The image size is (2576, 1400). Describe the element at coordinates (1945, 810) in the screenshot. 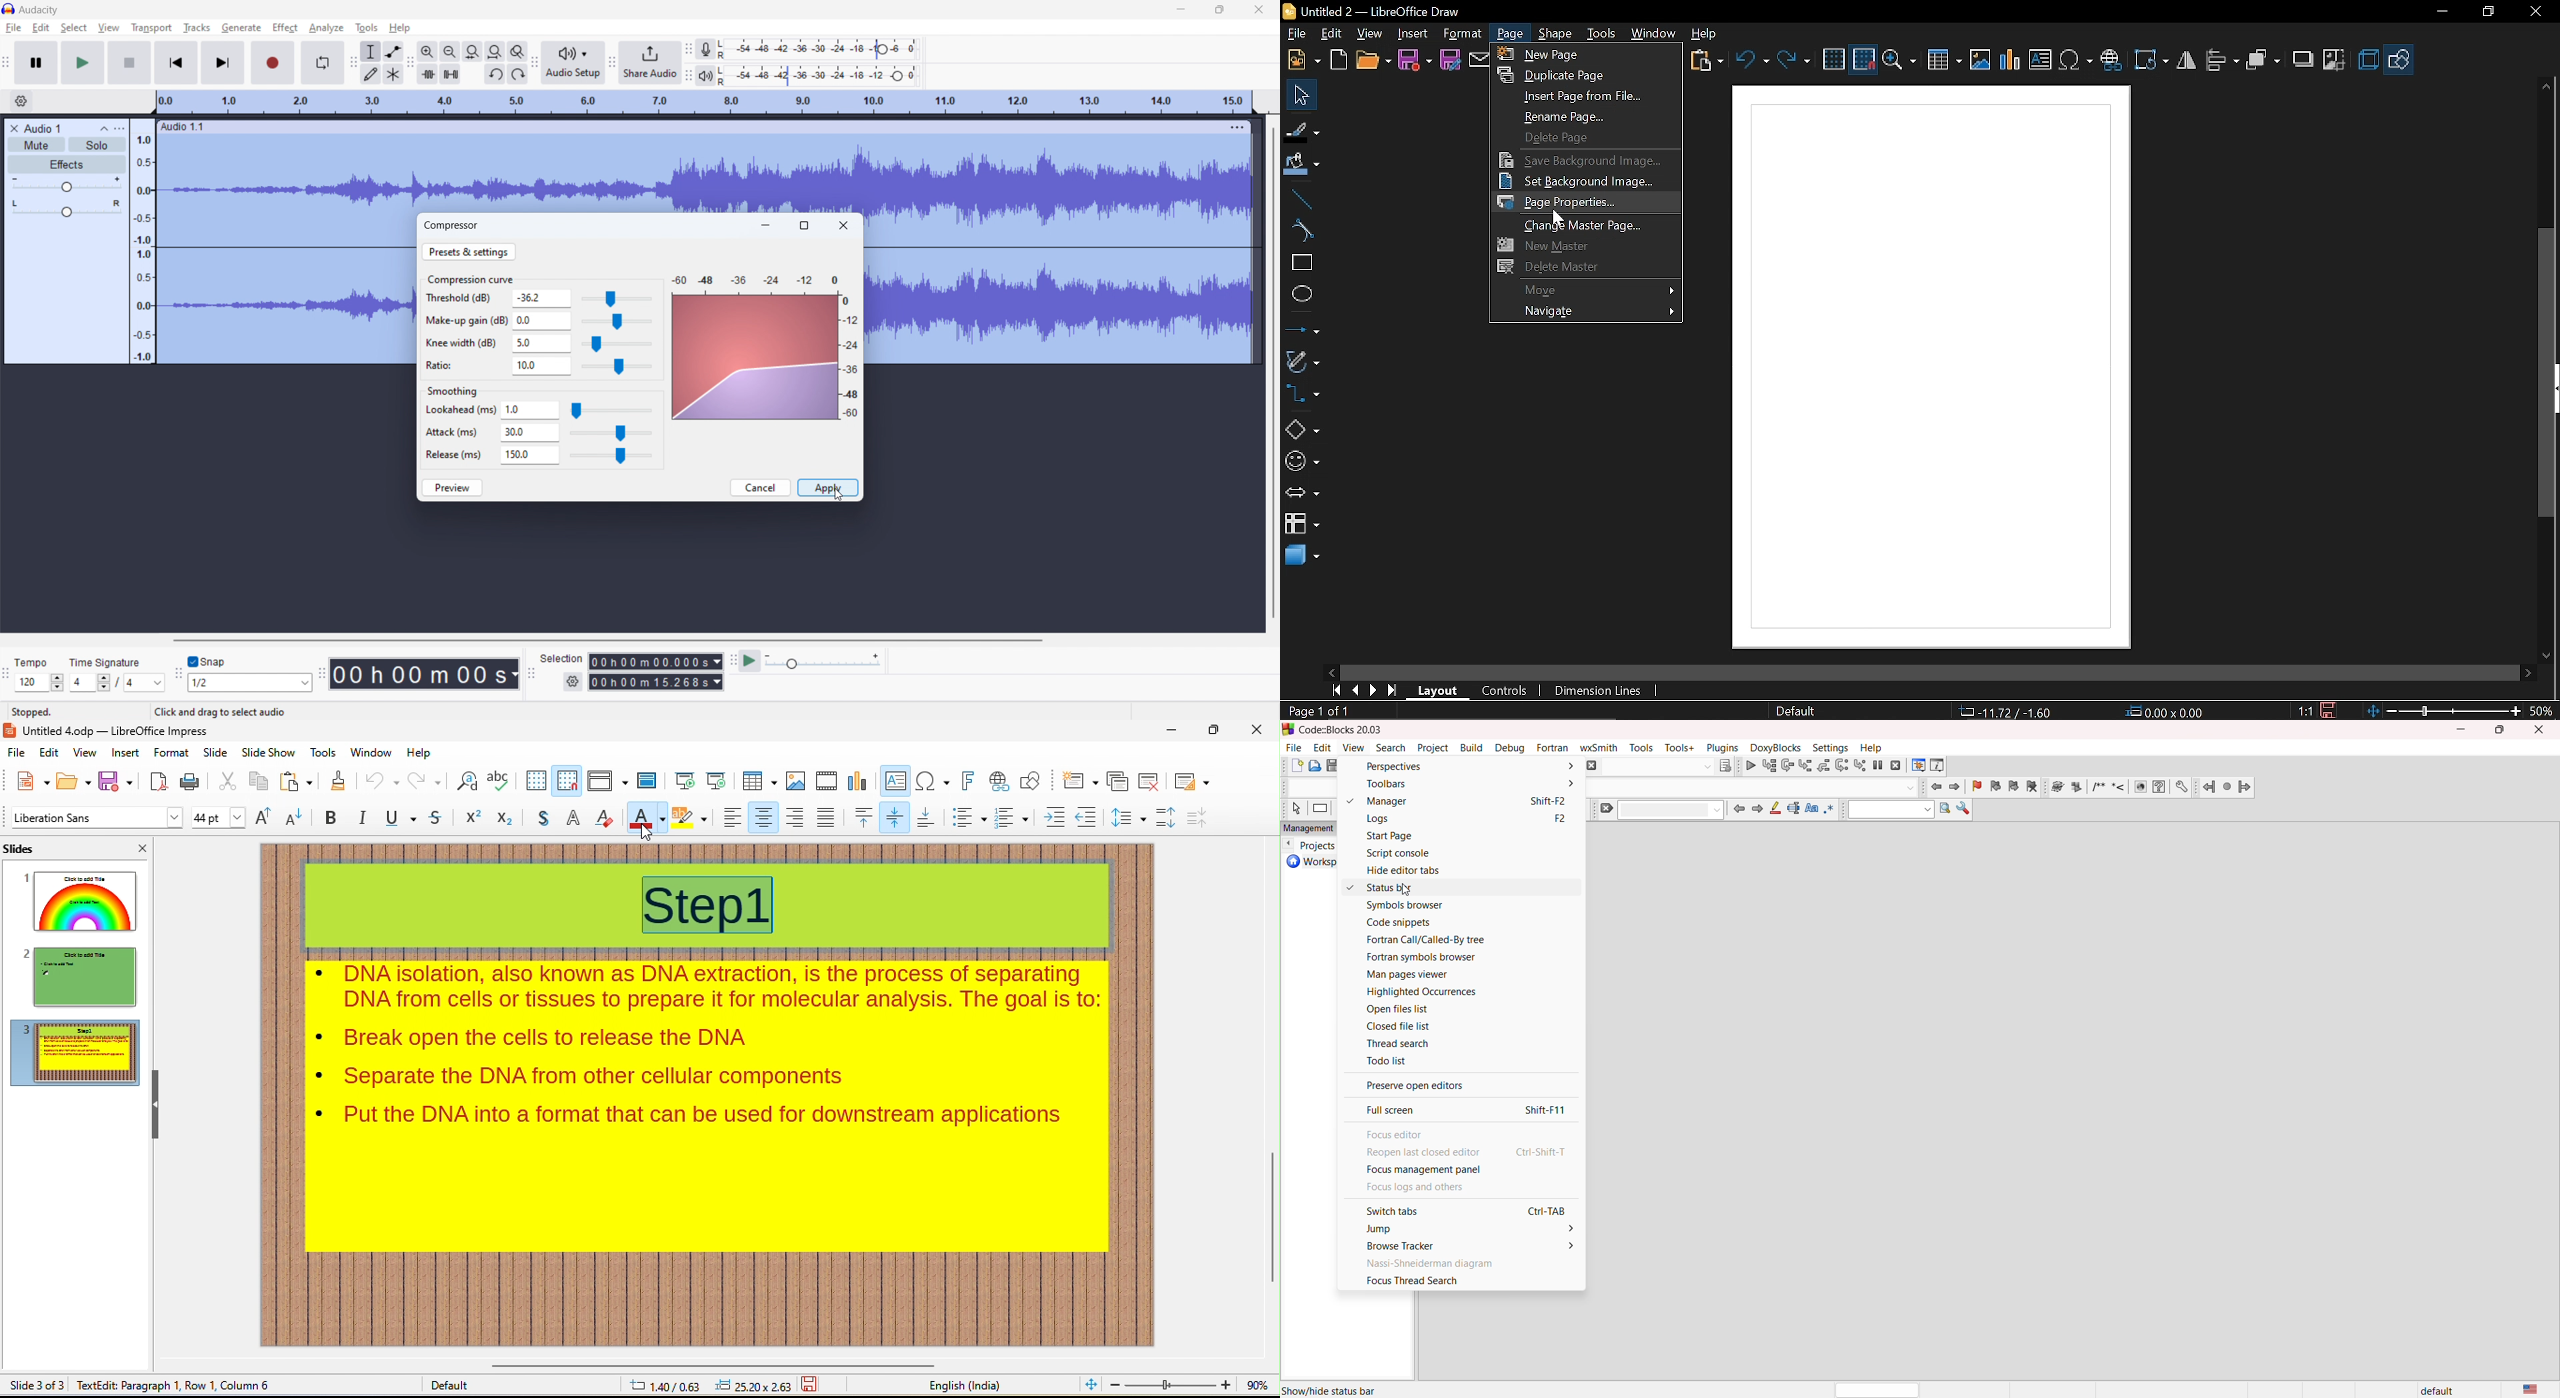

I see `Run search` at that location.